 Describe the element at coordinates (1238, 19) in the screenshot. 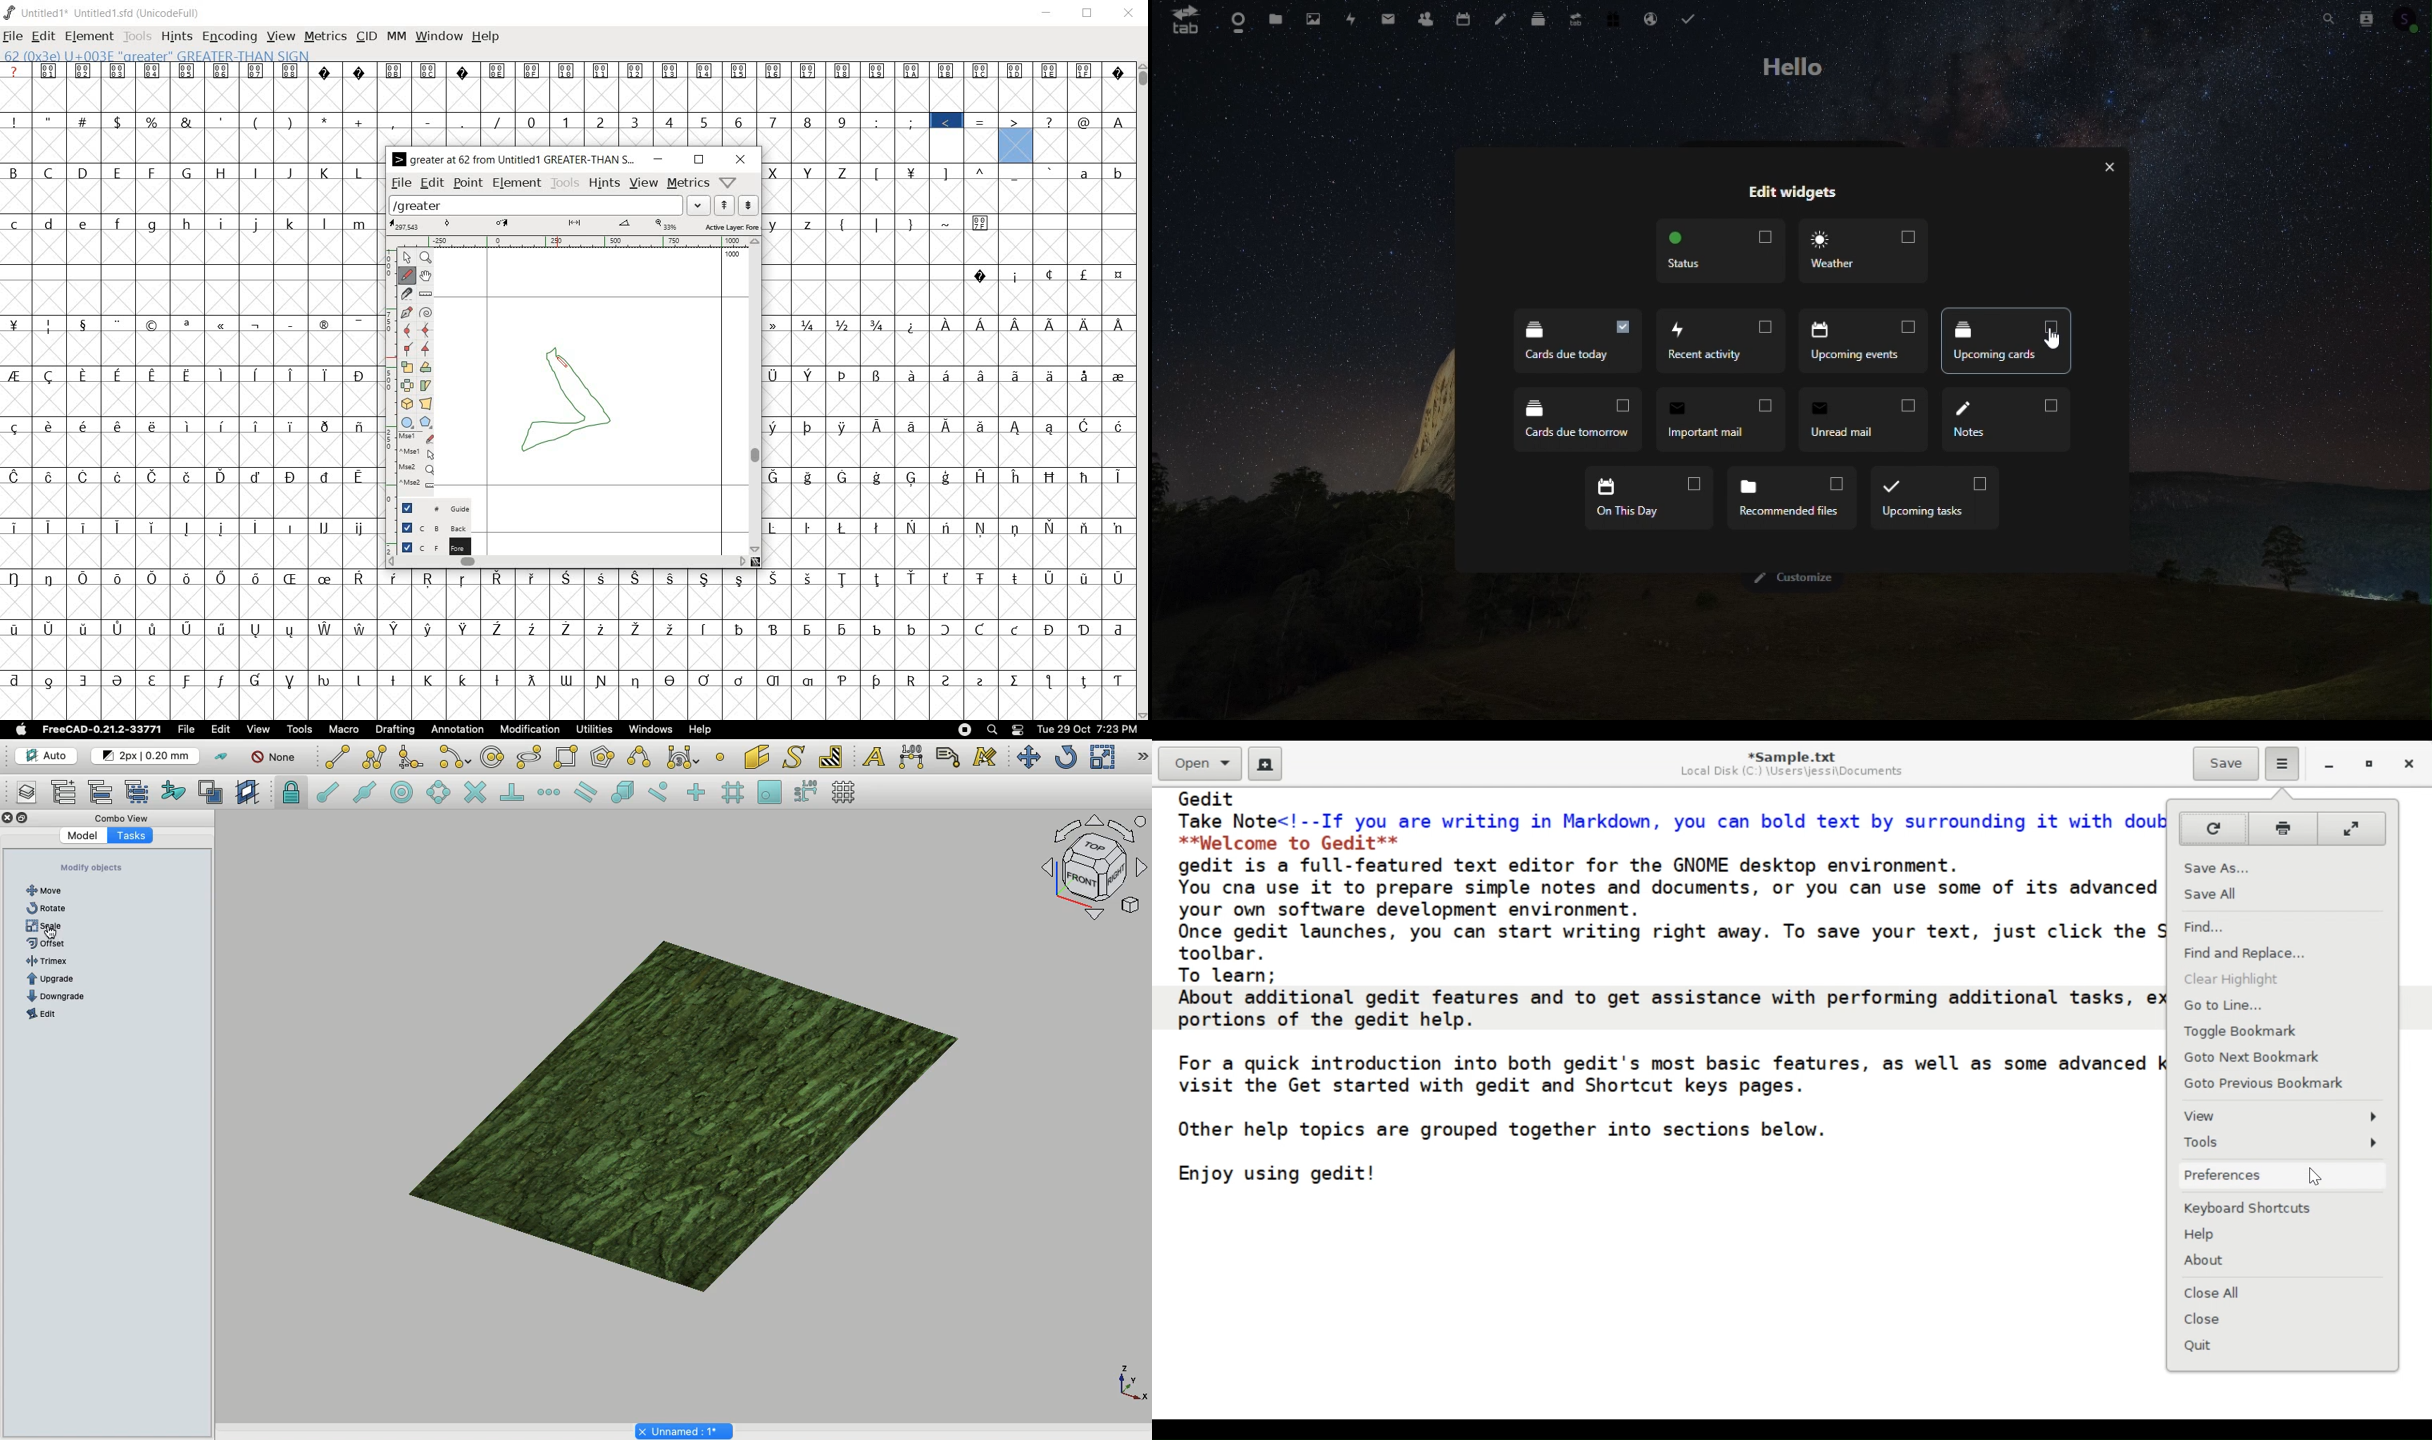

I see `Dashboard` at that location.